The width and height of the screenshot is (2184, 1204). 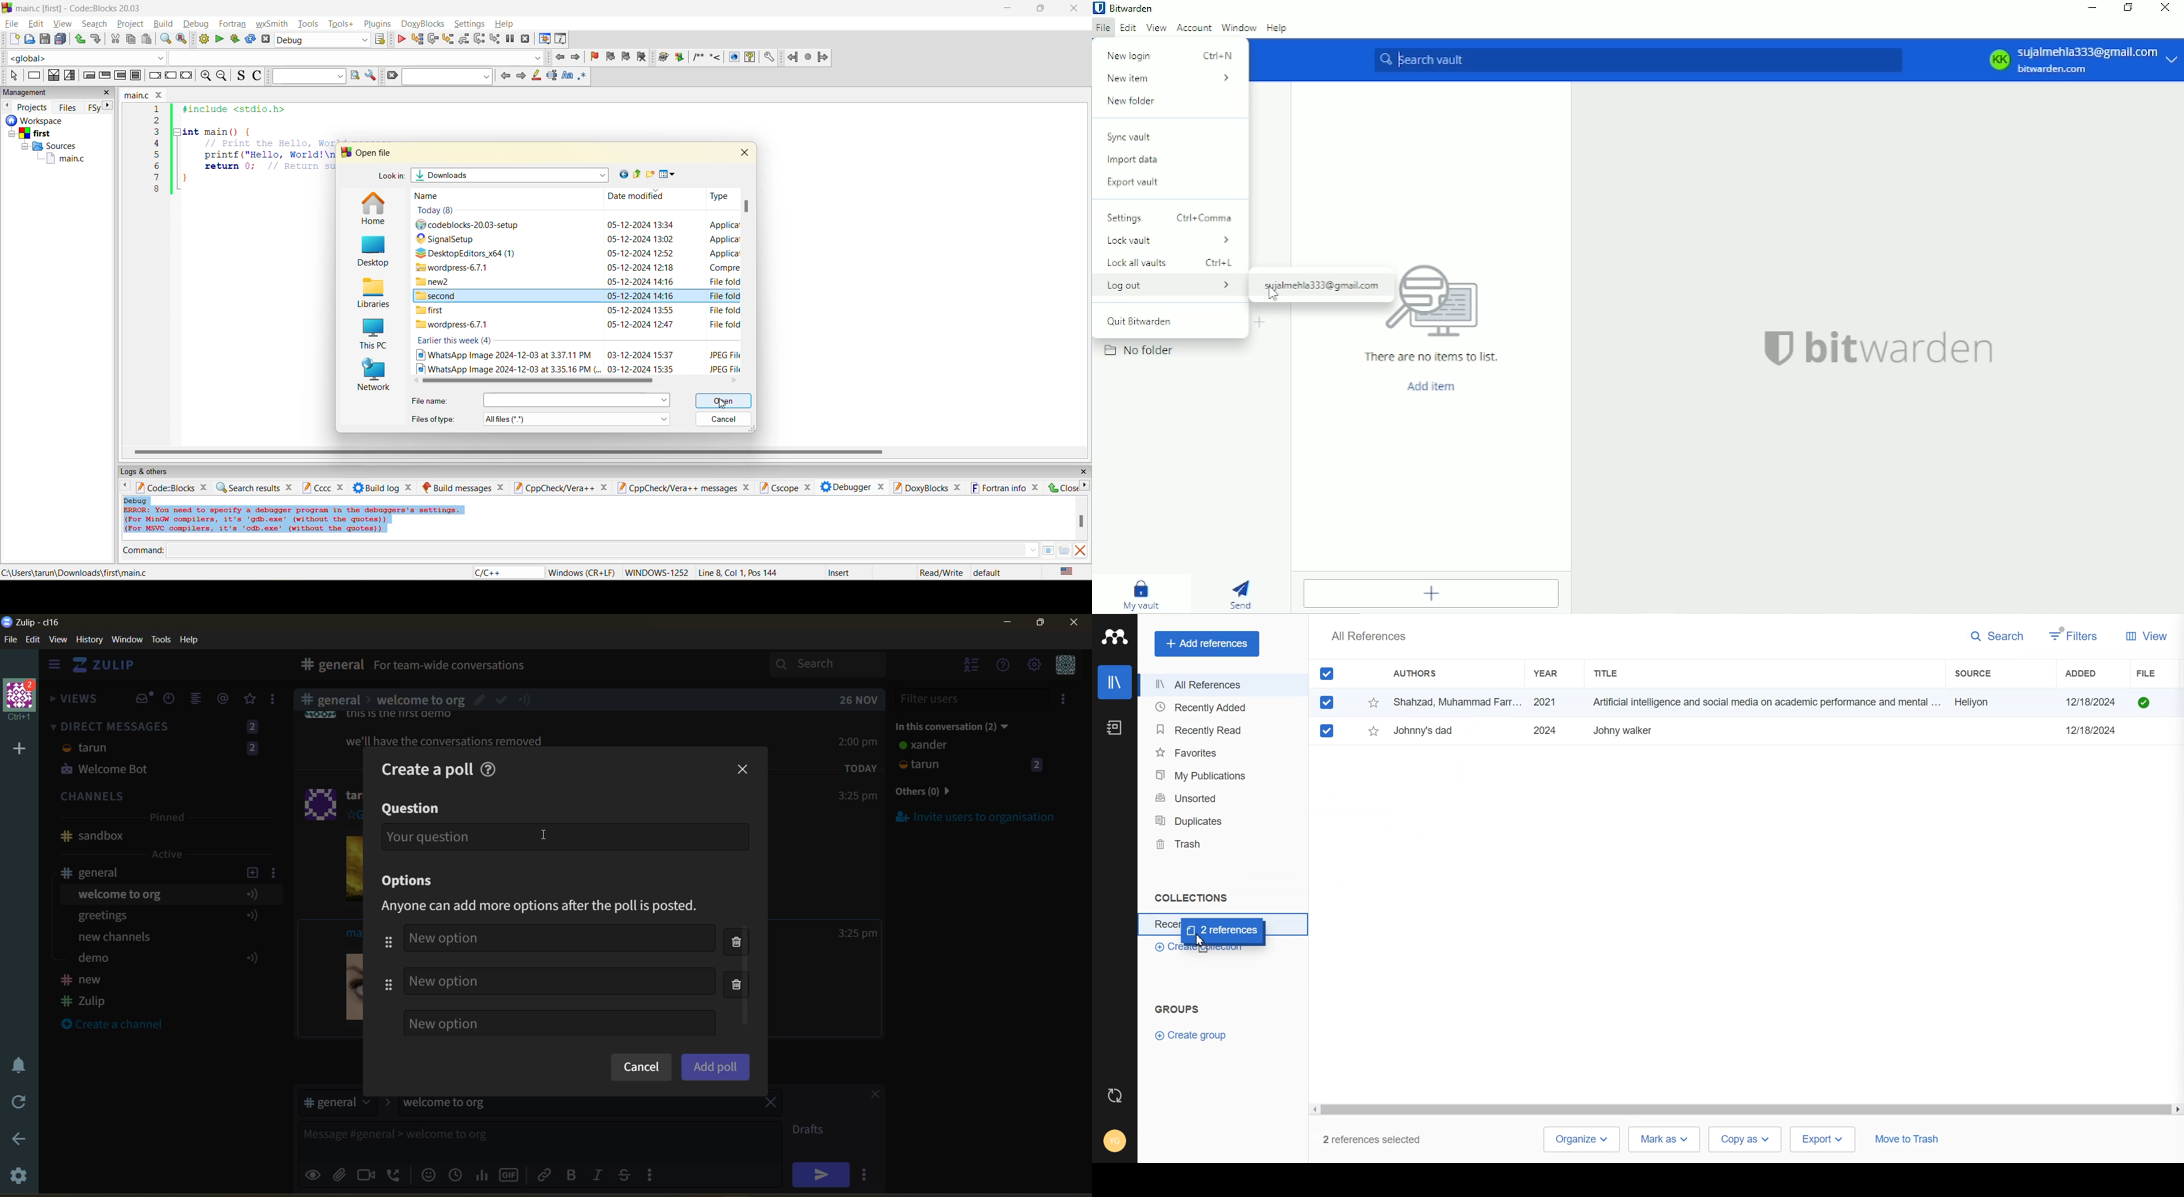 I want to click on jump back, so click(x=559, y=57).